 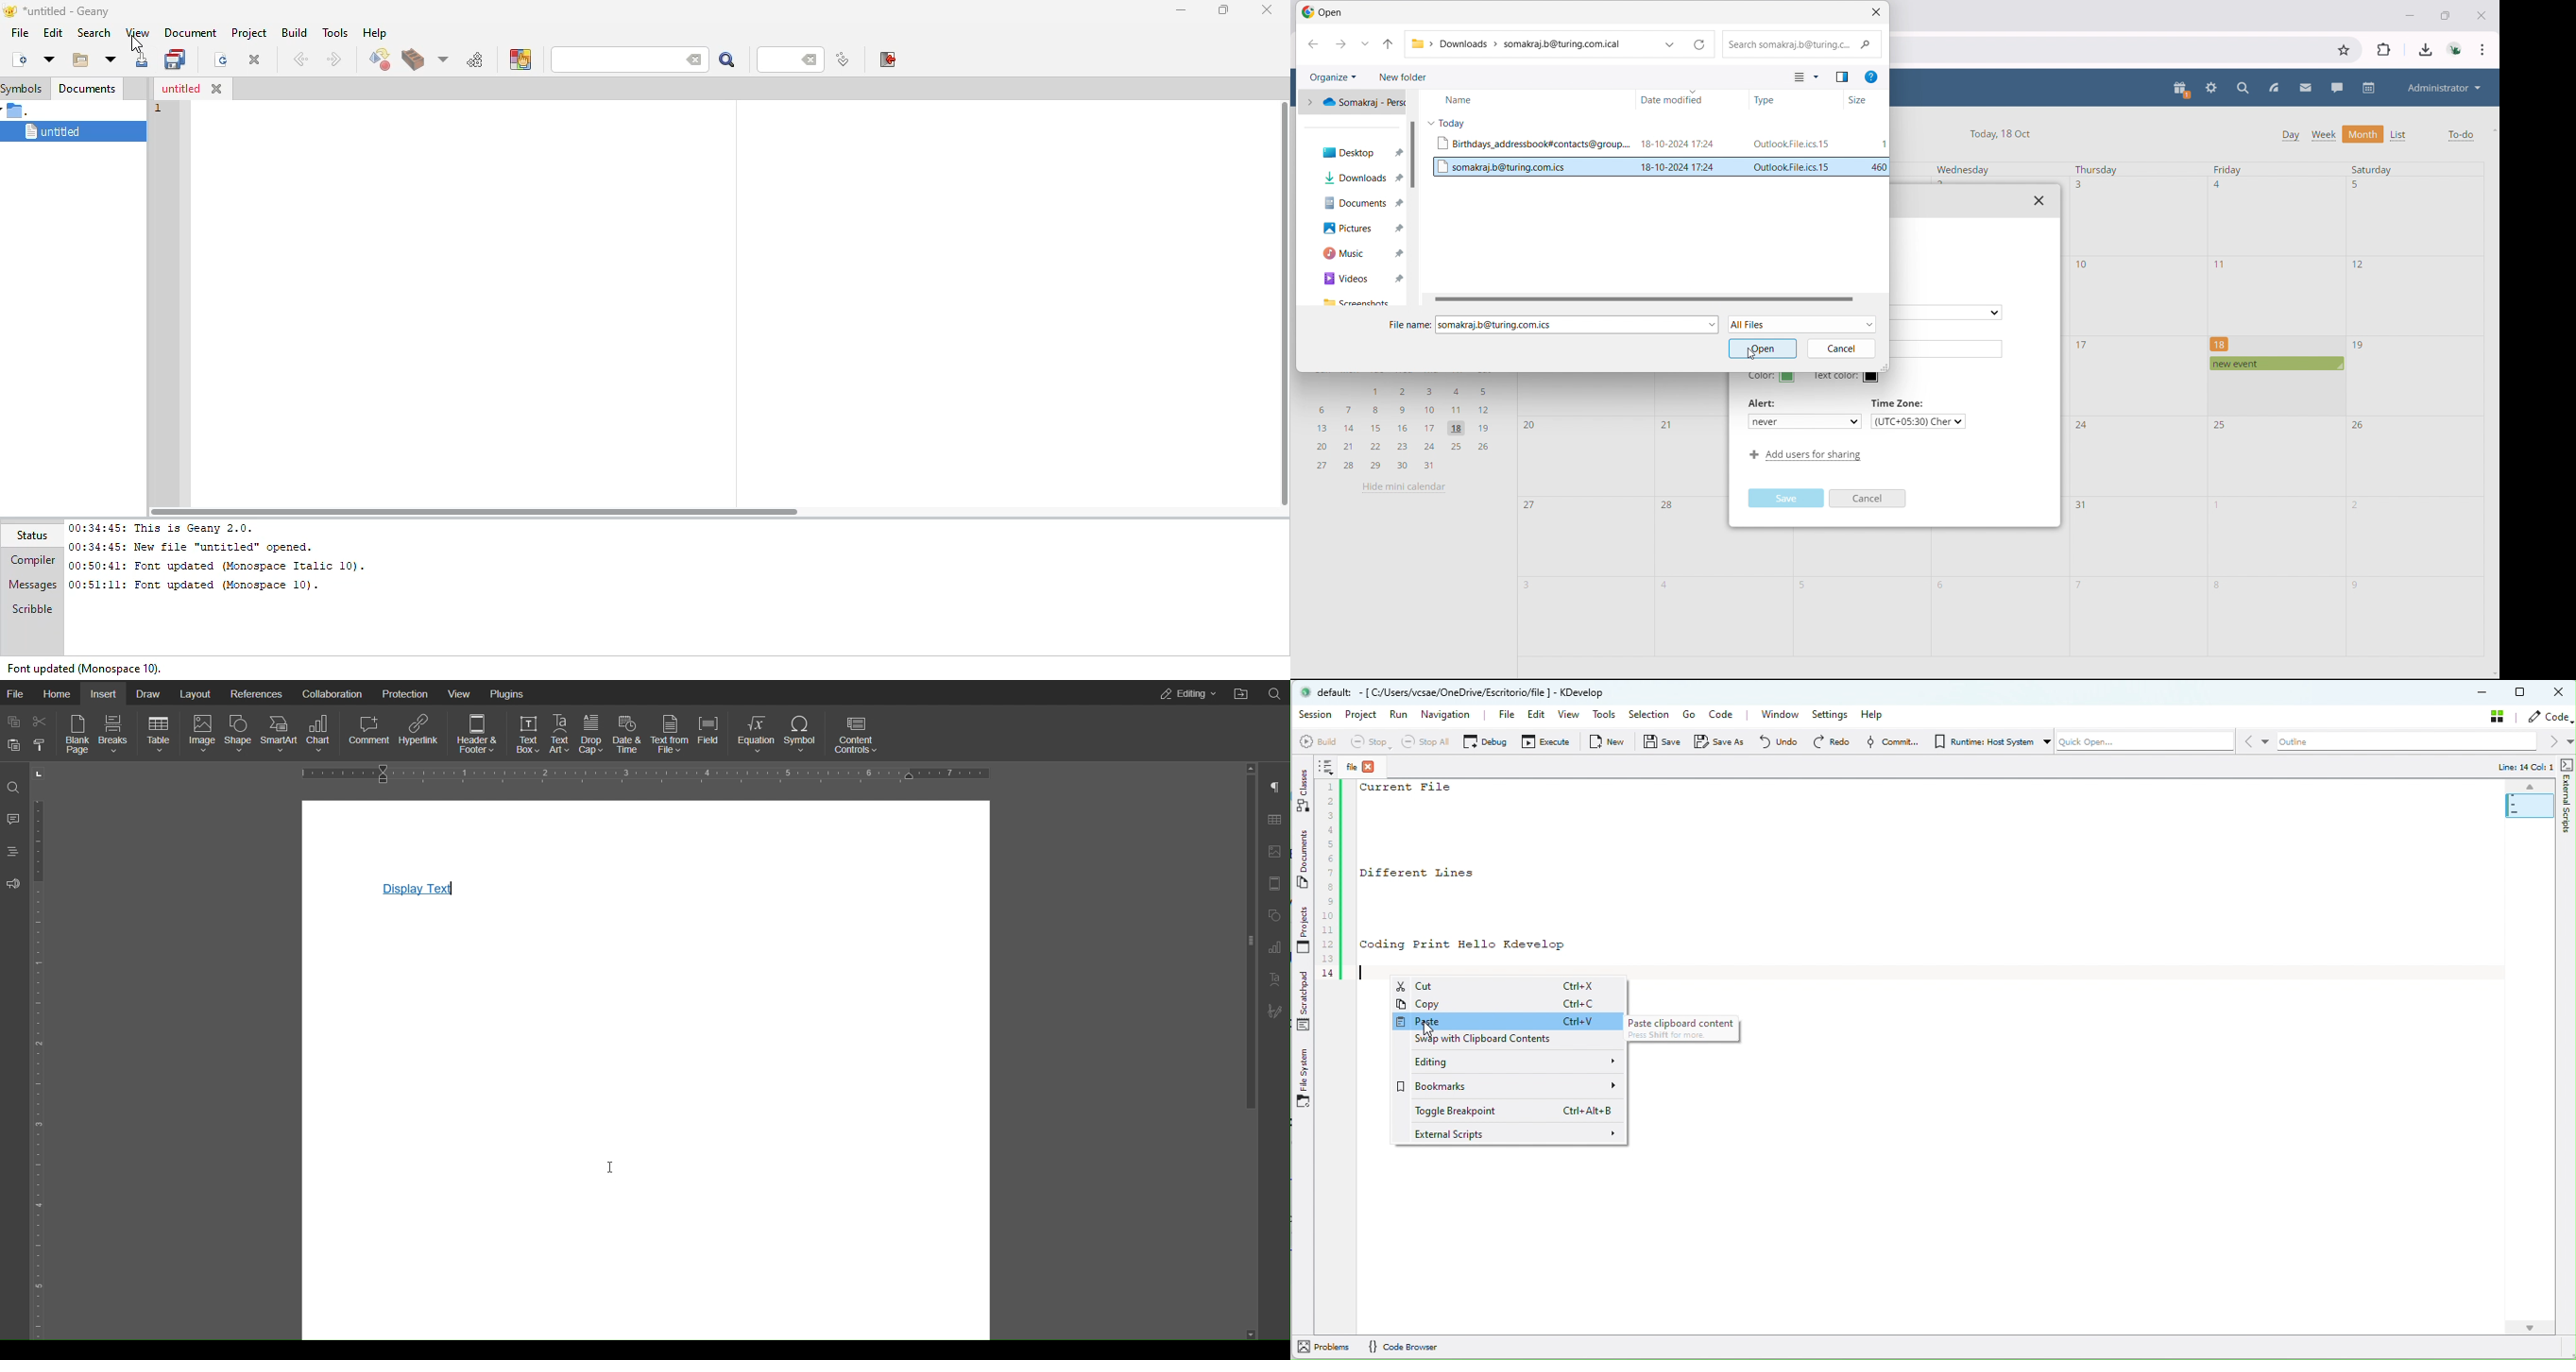 I want to click on 10, so click(x=2083, y=264).